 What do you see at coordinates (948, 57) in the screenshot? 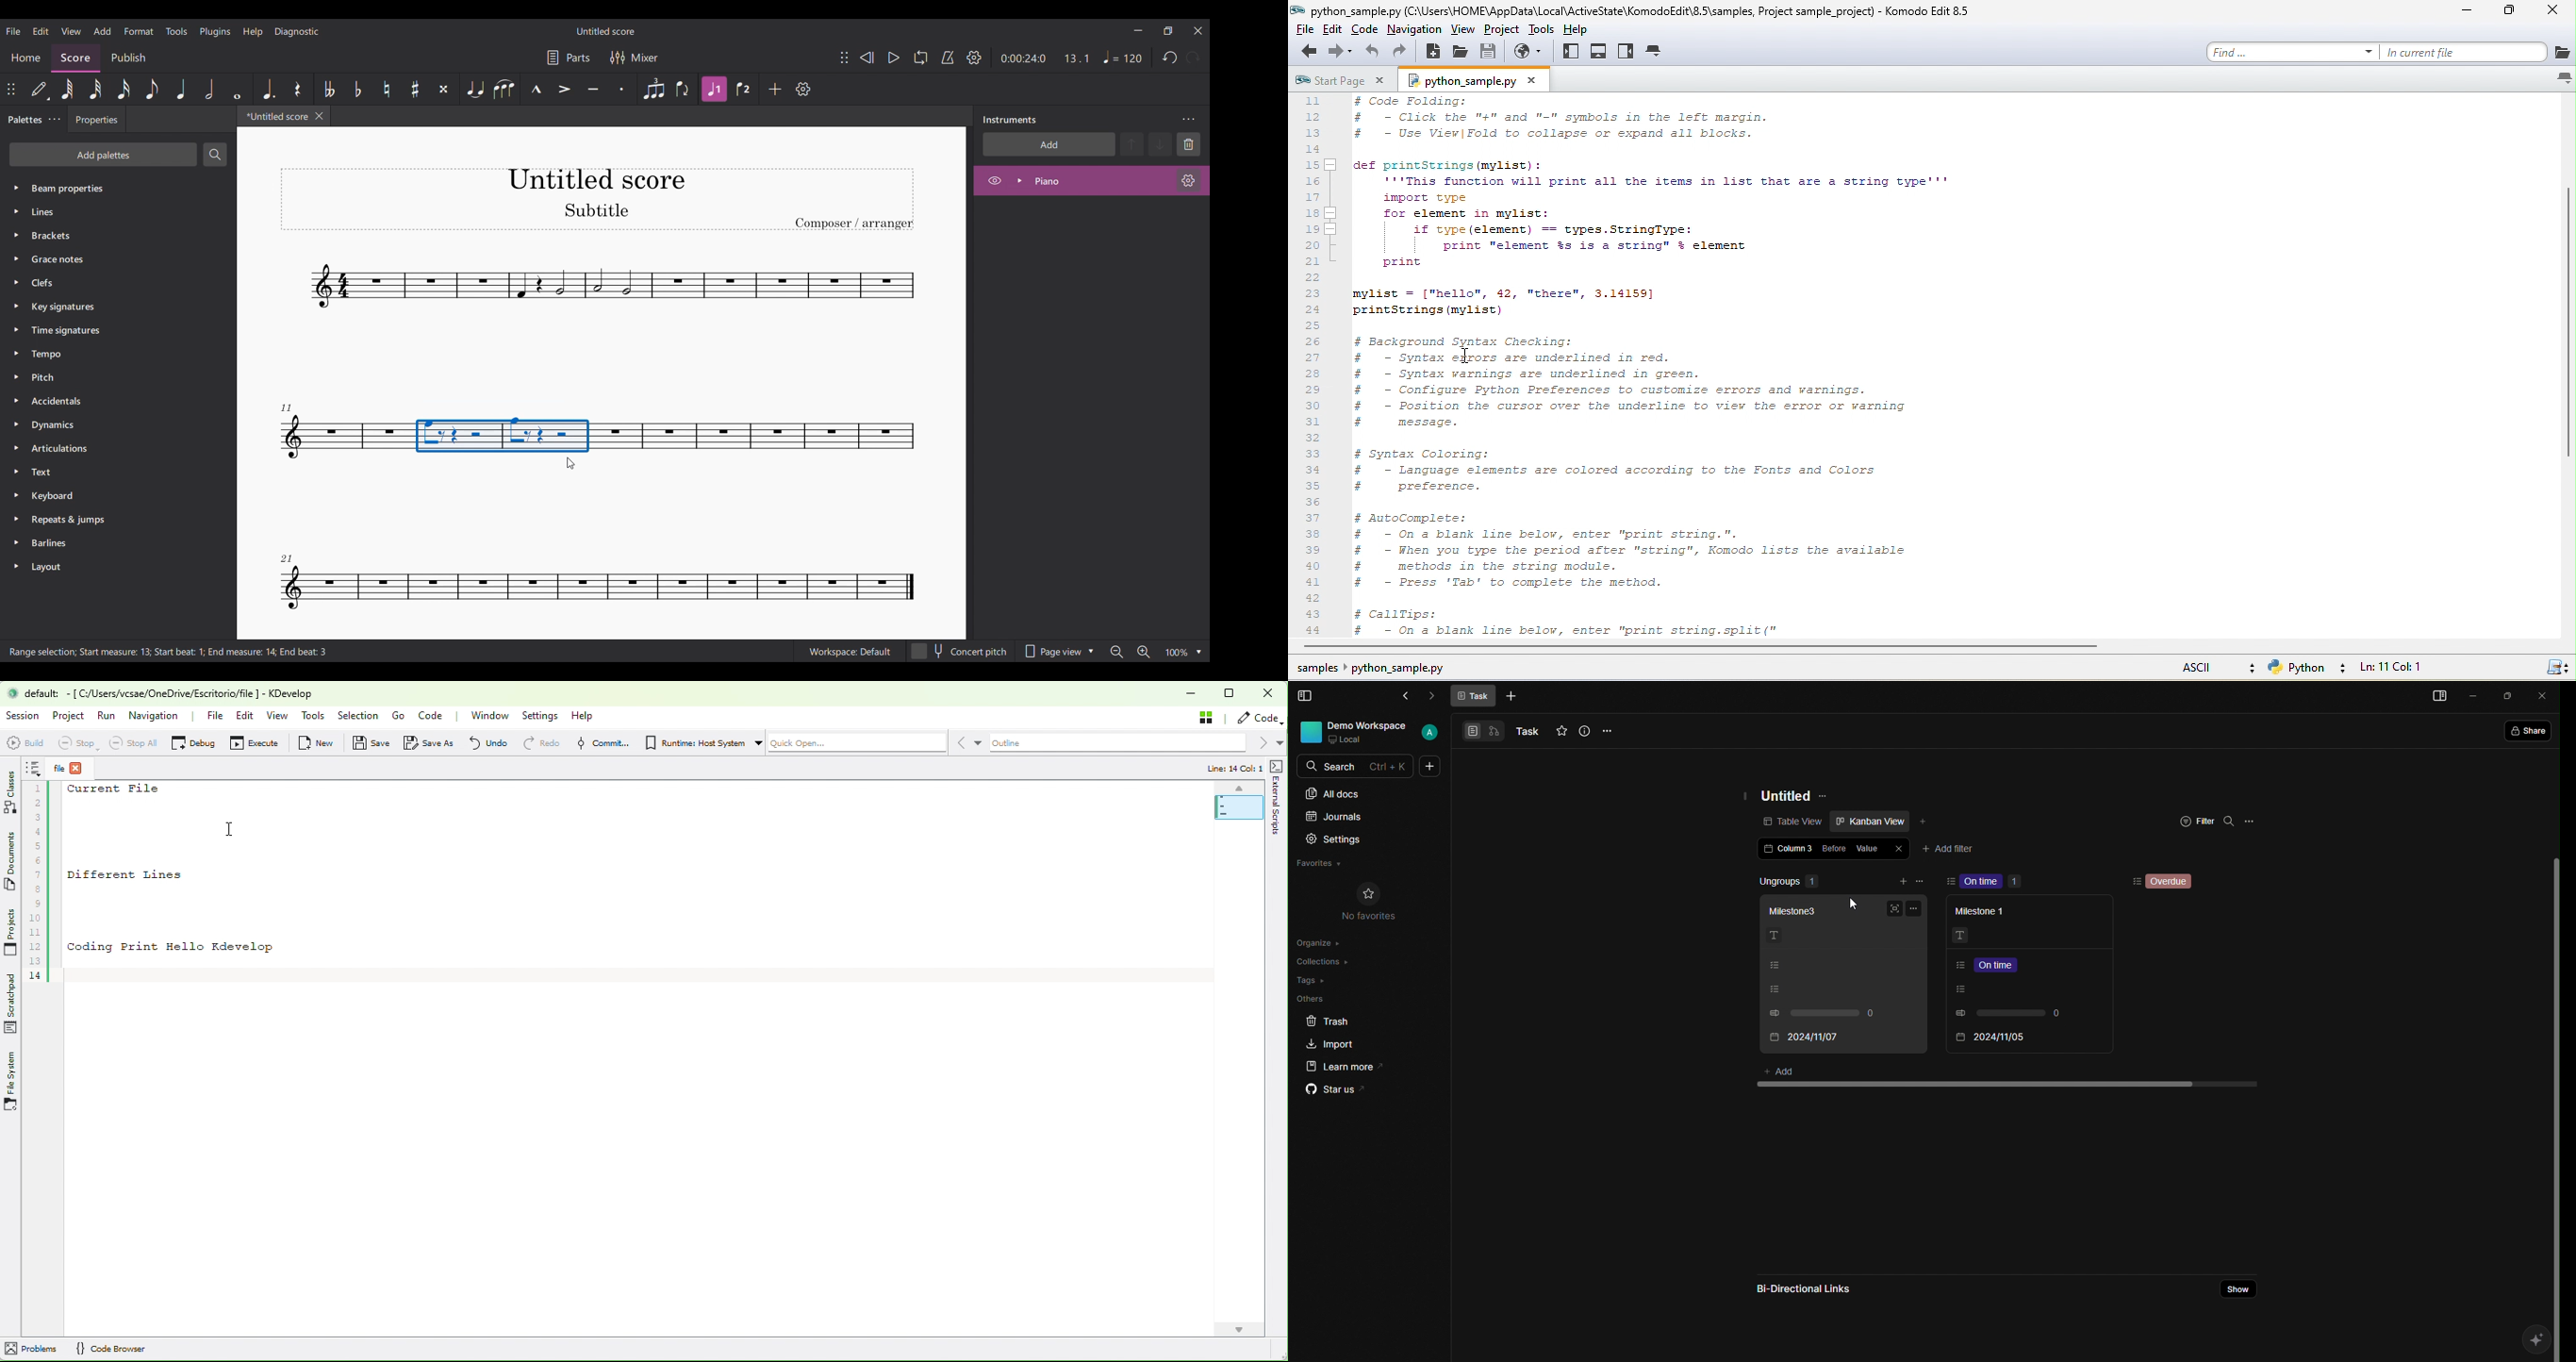
I see `Metronome` at bounding box center [948, 57].